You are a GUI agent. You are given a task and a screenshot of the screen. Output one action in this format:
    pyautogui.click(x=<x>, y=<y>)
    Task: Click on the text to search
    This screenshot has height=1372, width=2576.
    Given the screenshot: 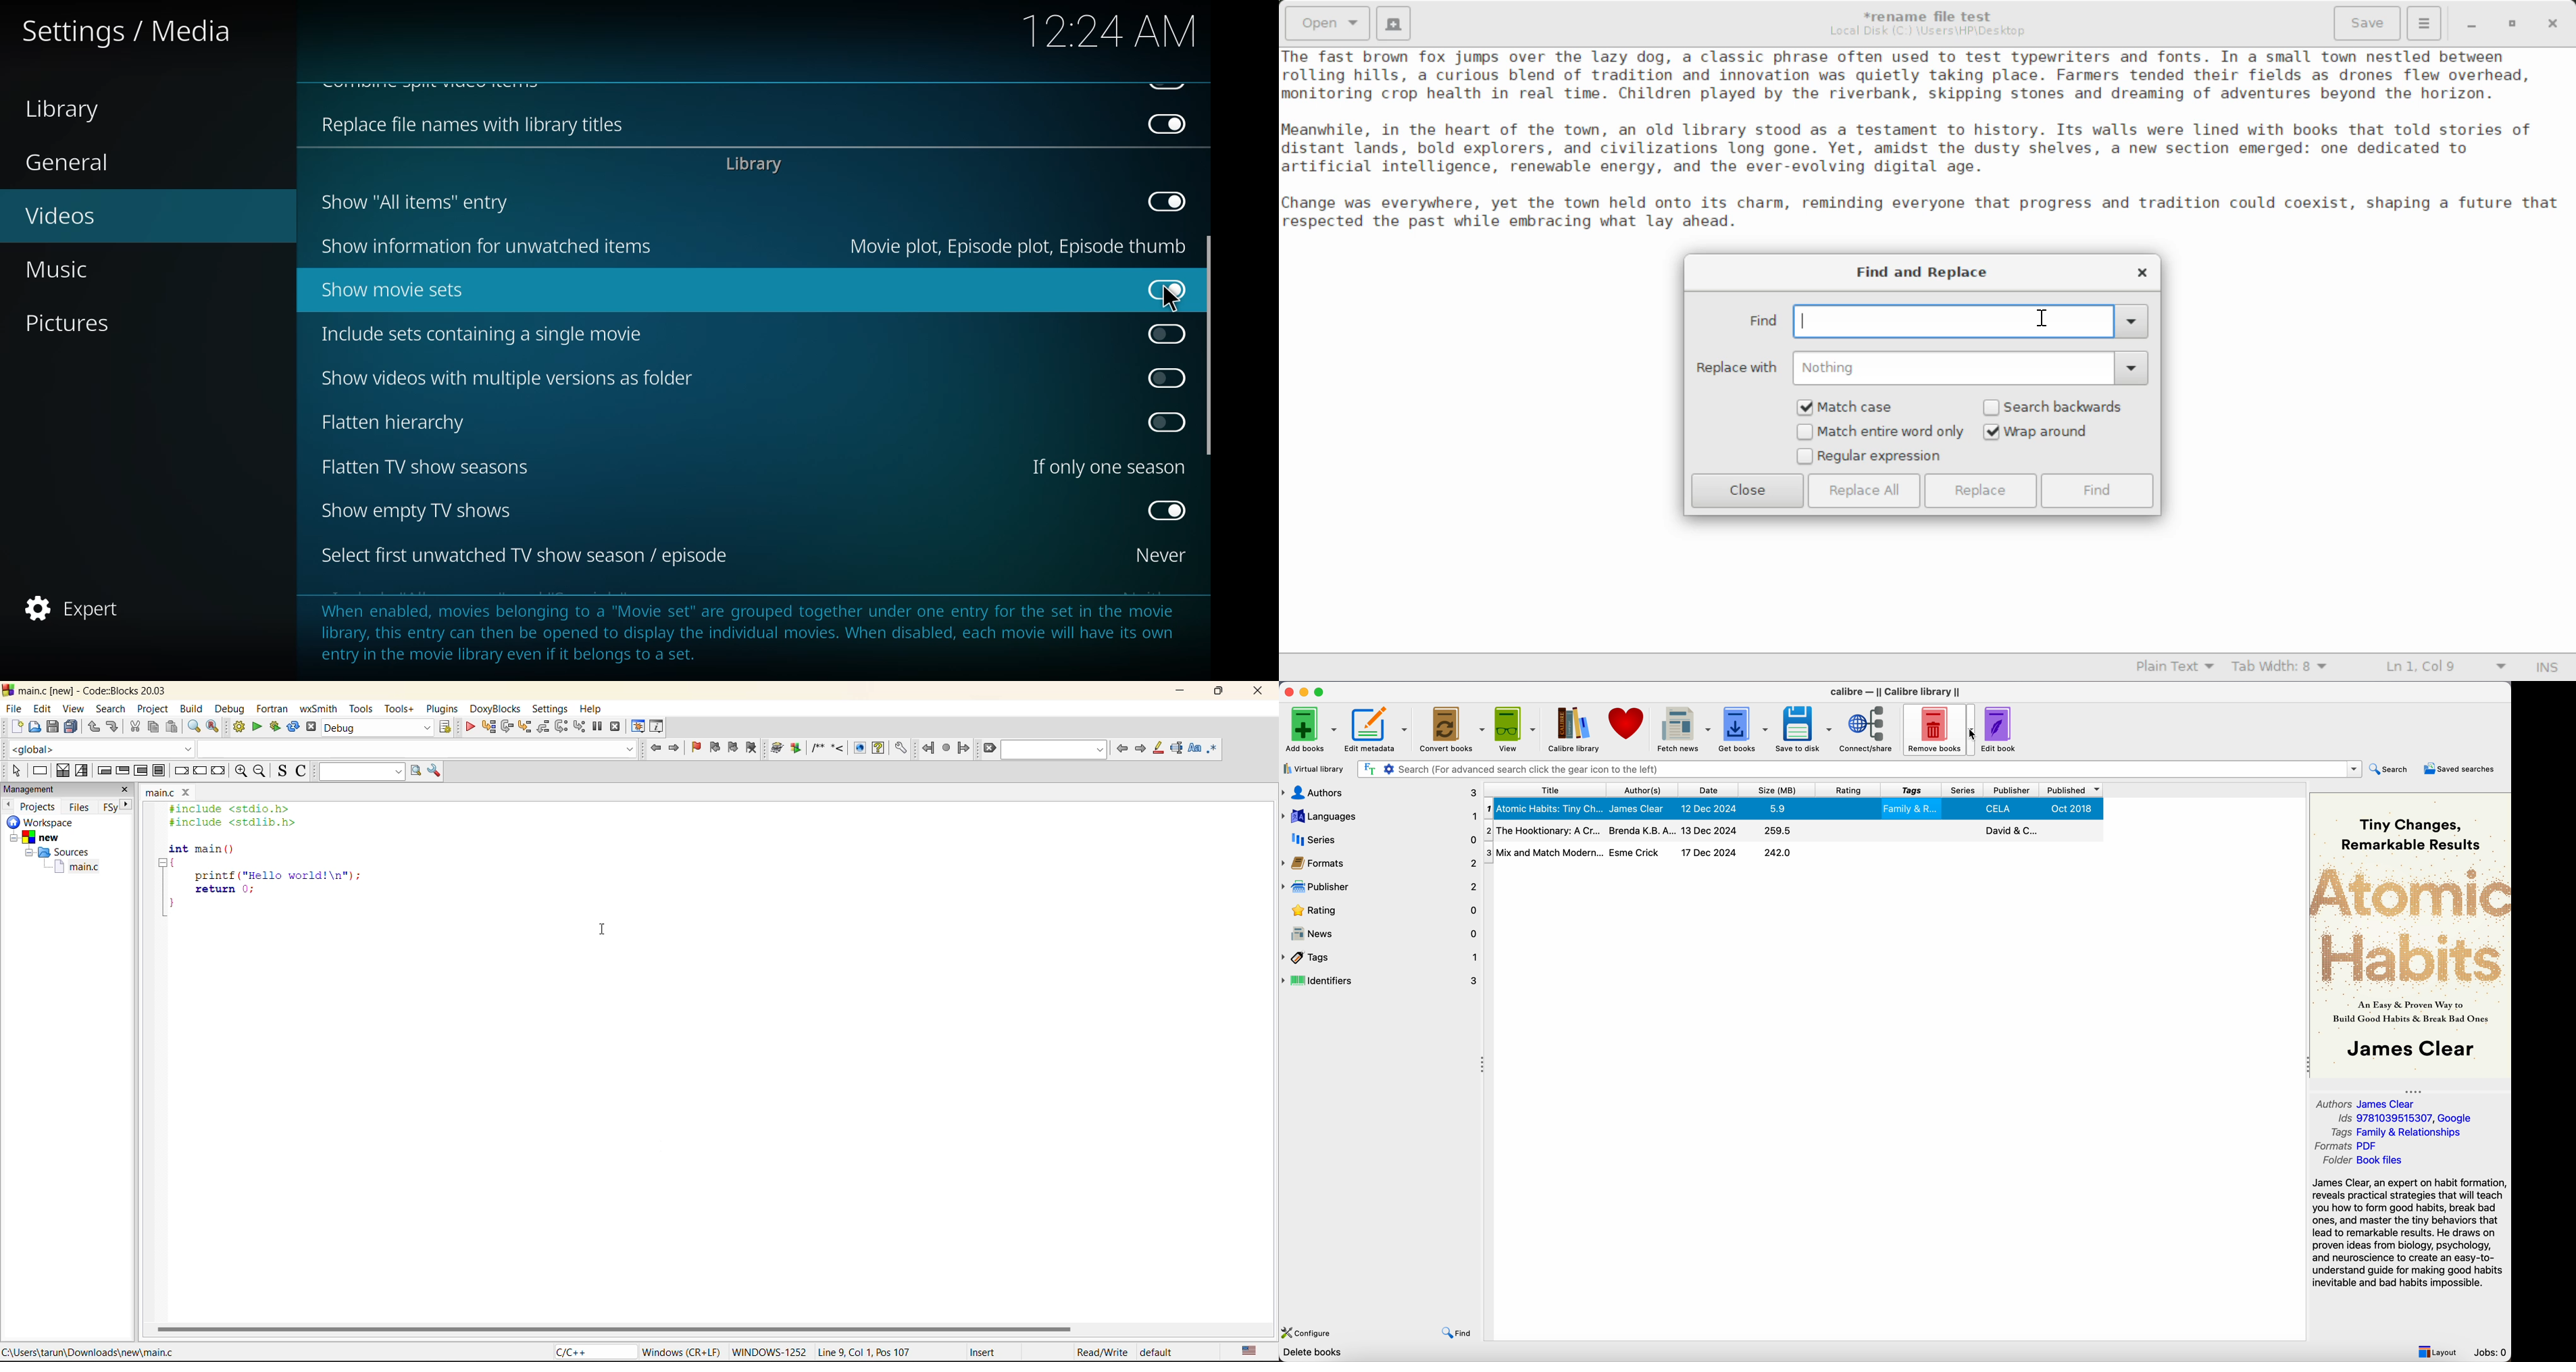 What is the action you would take?
    pyautogui.click(x=362, y=772)
    